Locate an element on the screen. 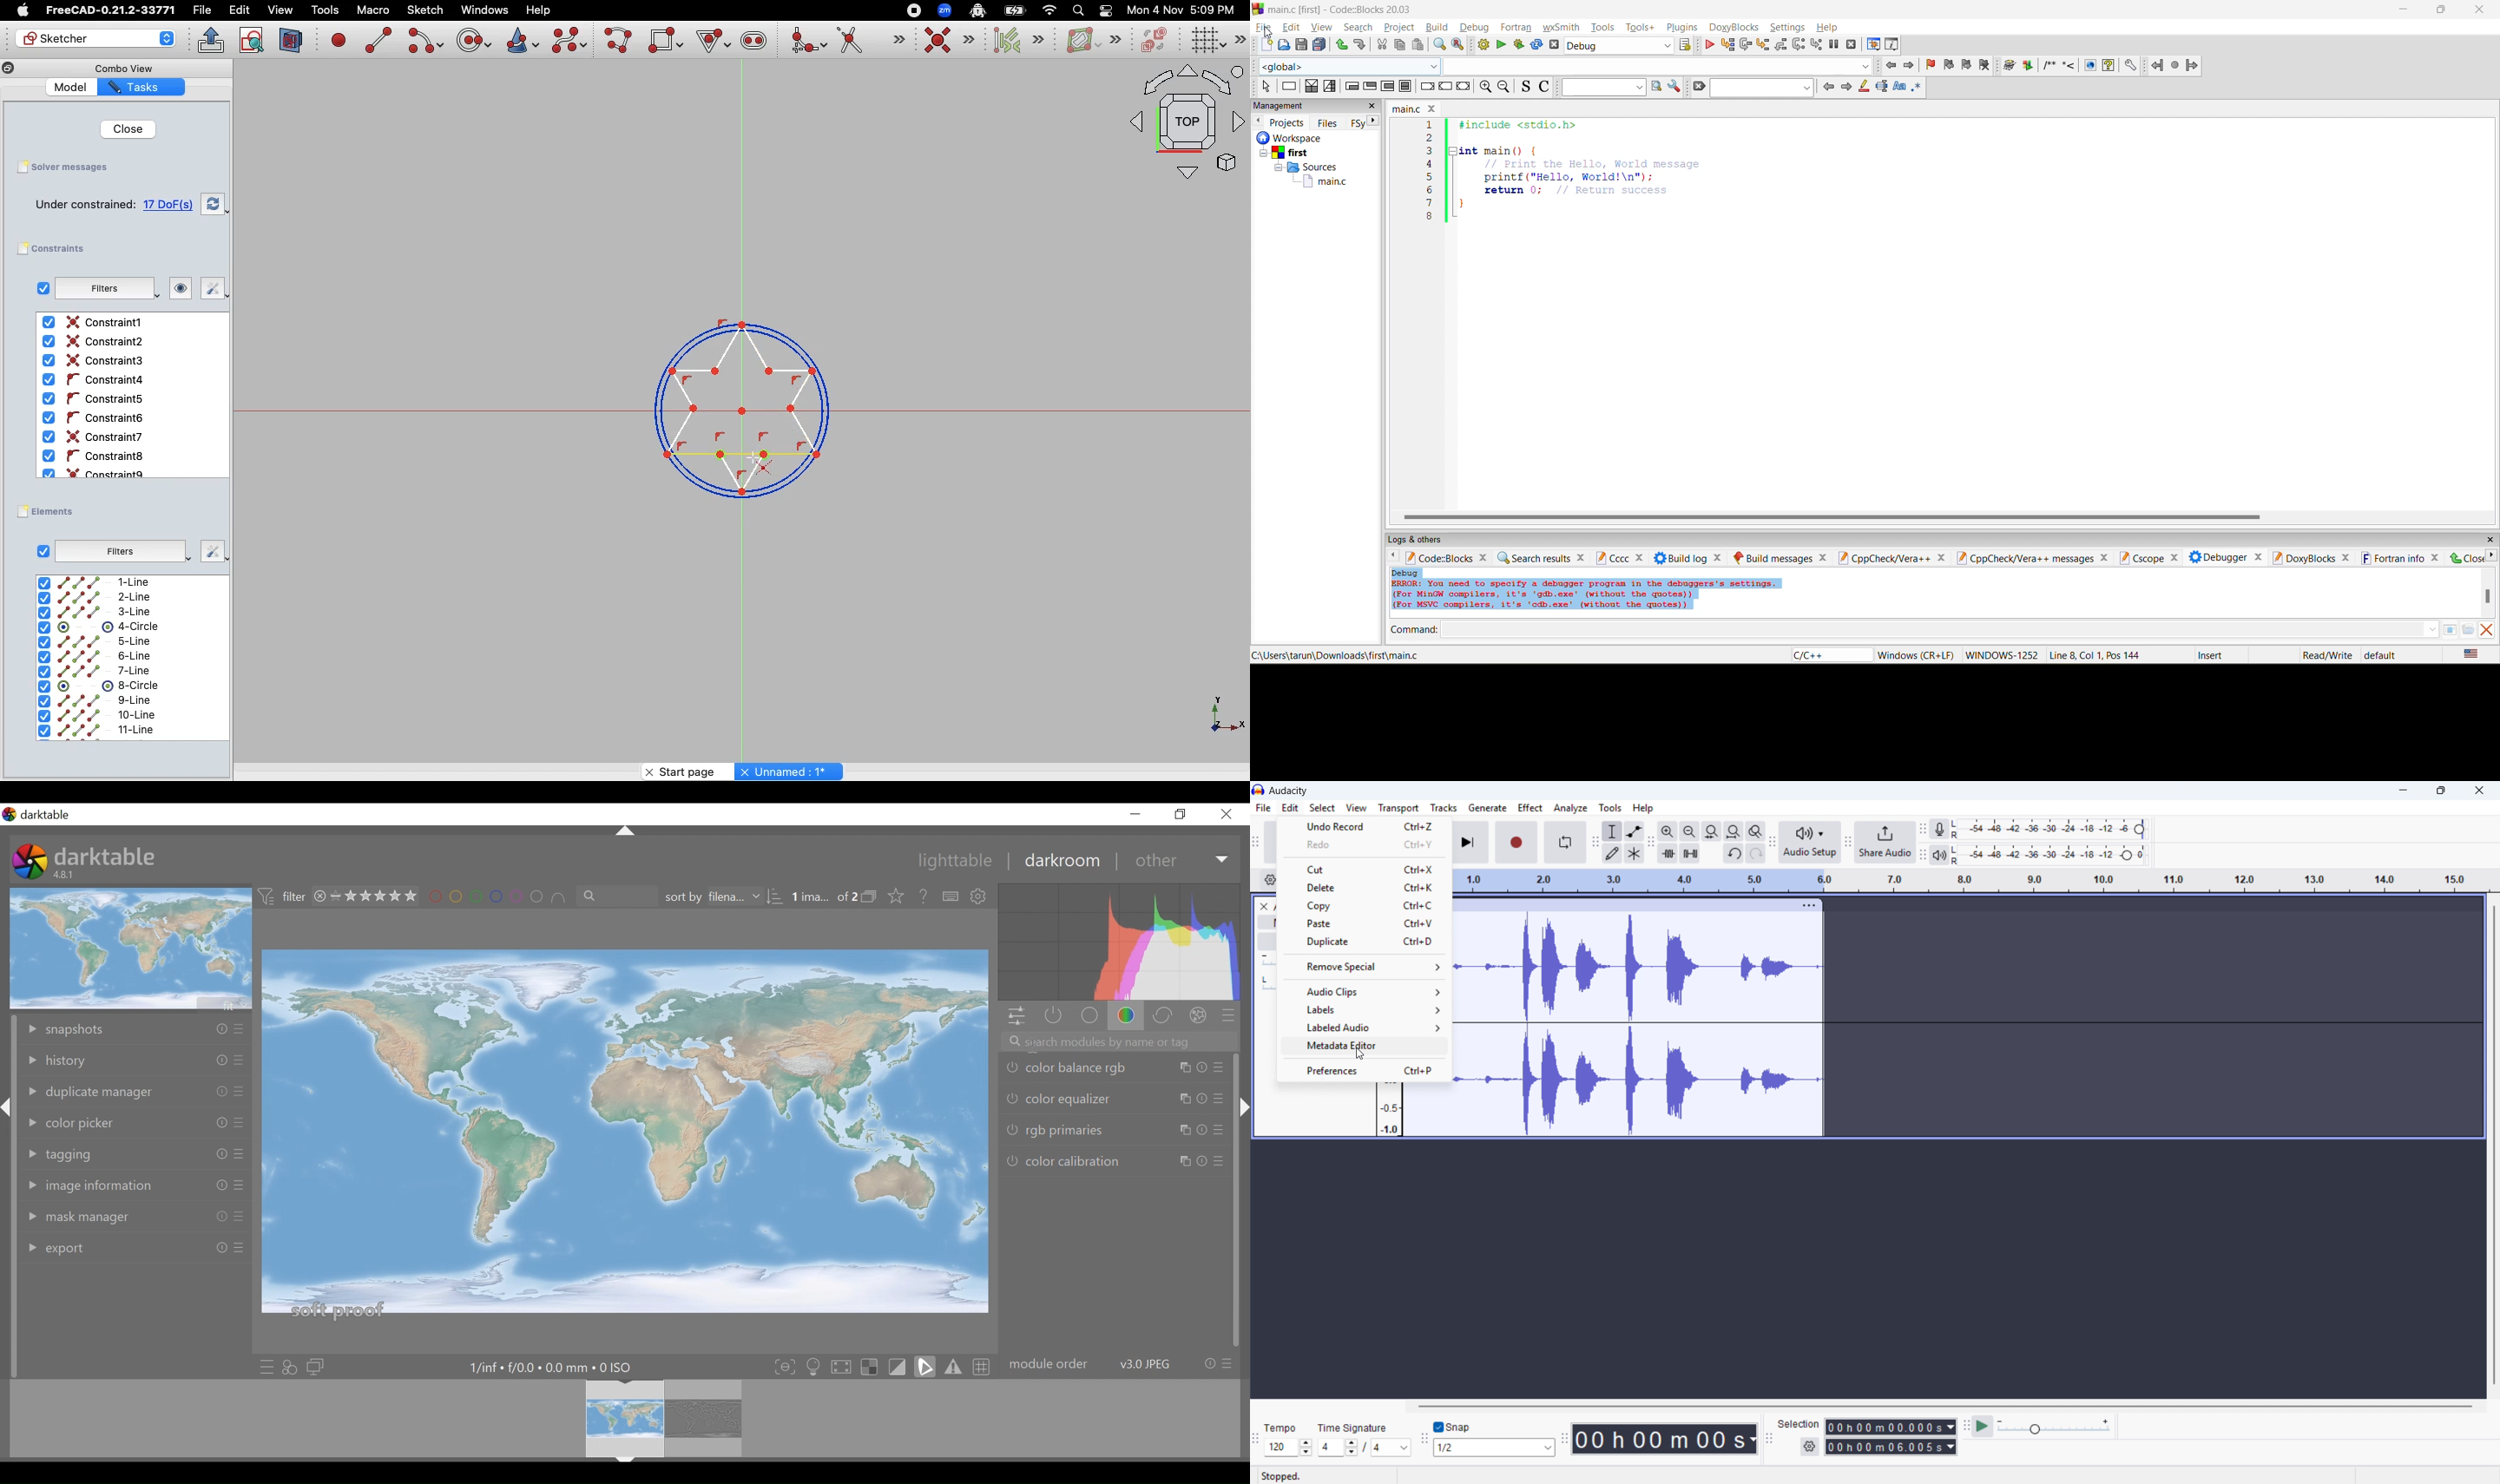 Image resolution: width=2520 pixels, height=1484 pixels. wxsmith is located at coordinates (1562, 27).